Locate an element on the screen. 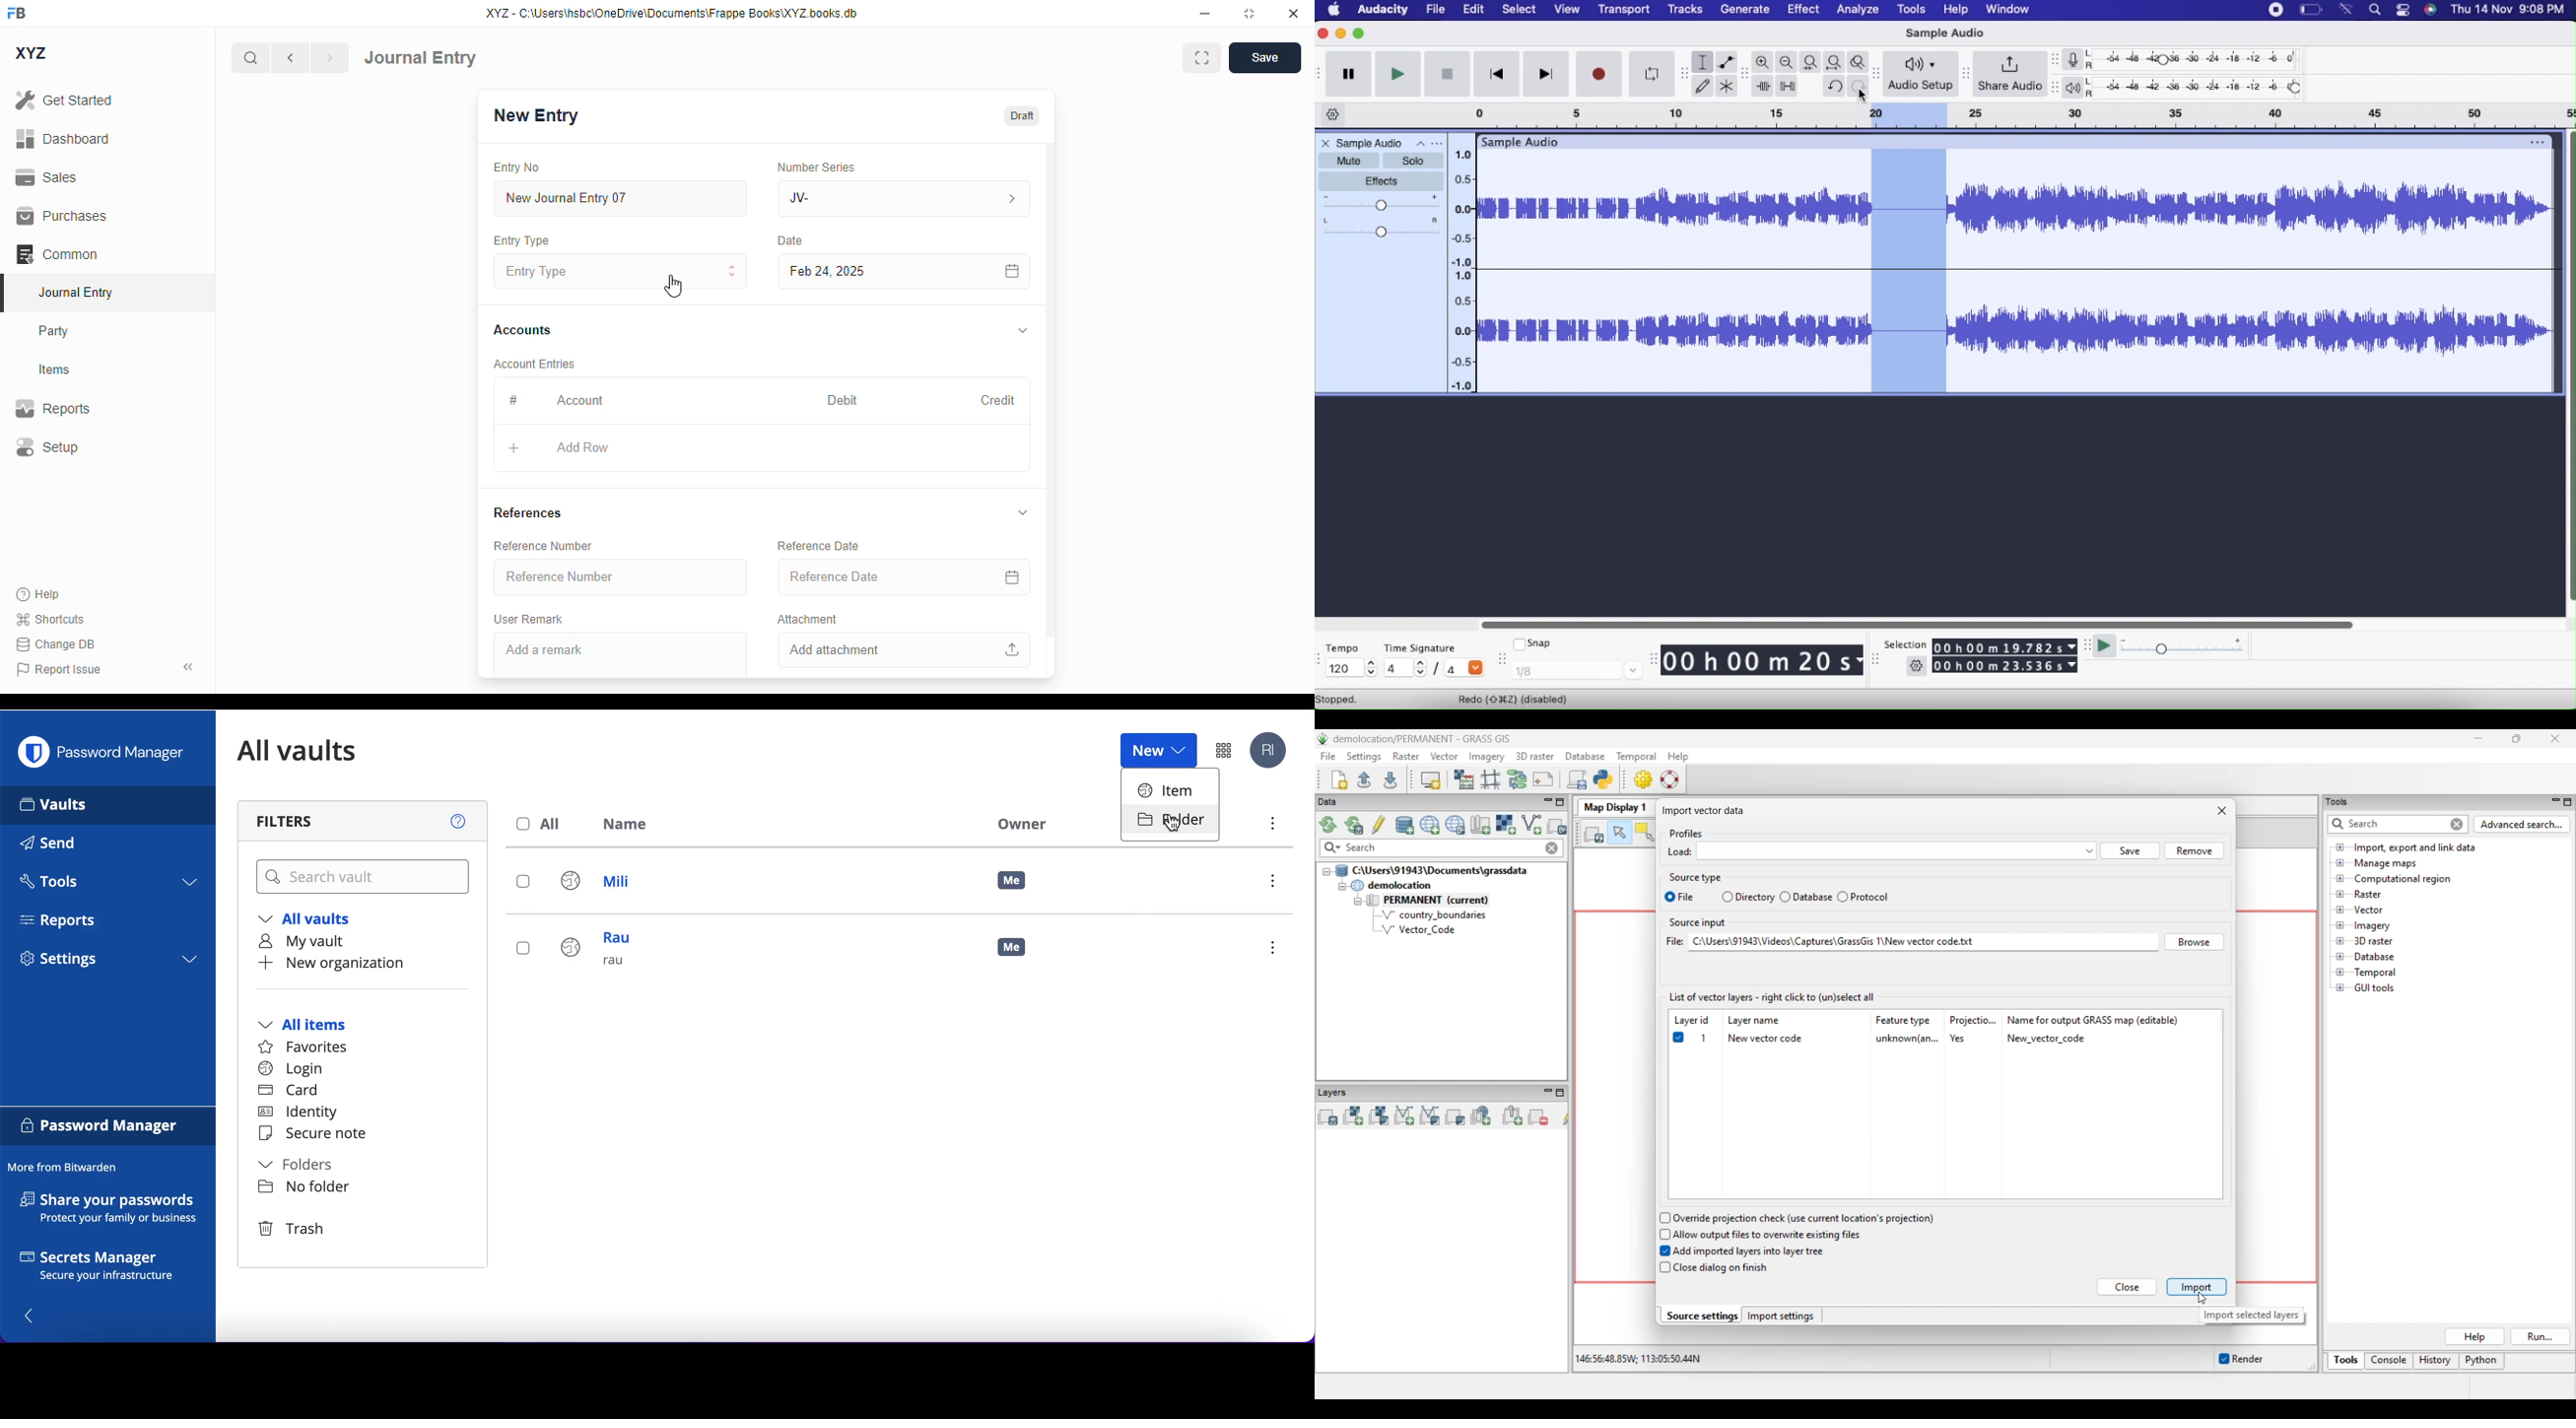 This screenshot has height=1428, width=2576. change DB is located at coordinates (55, 644).